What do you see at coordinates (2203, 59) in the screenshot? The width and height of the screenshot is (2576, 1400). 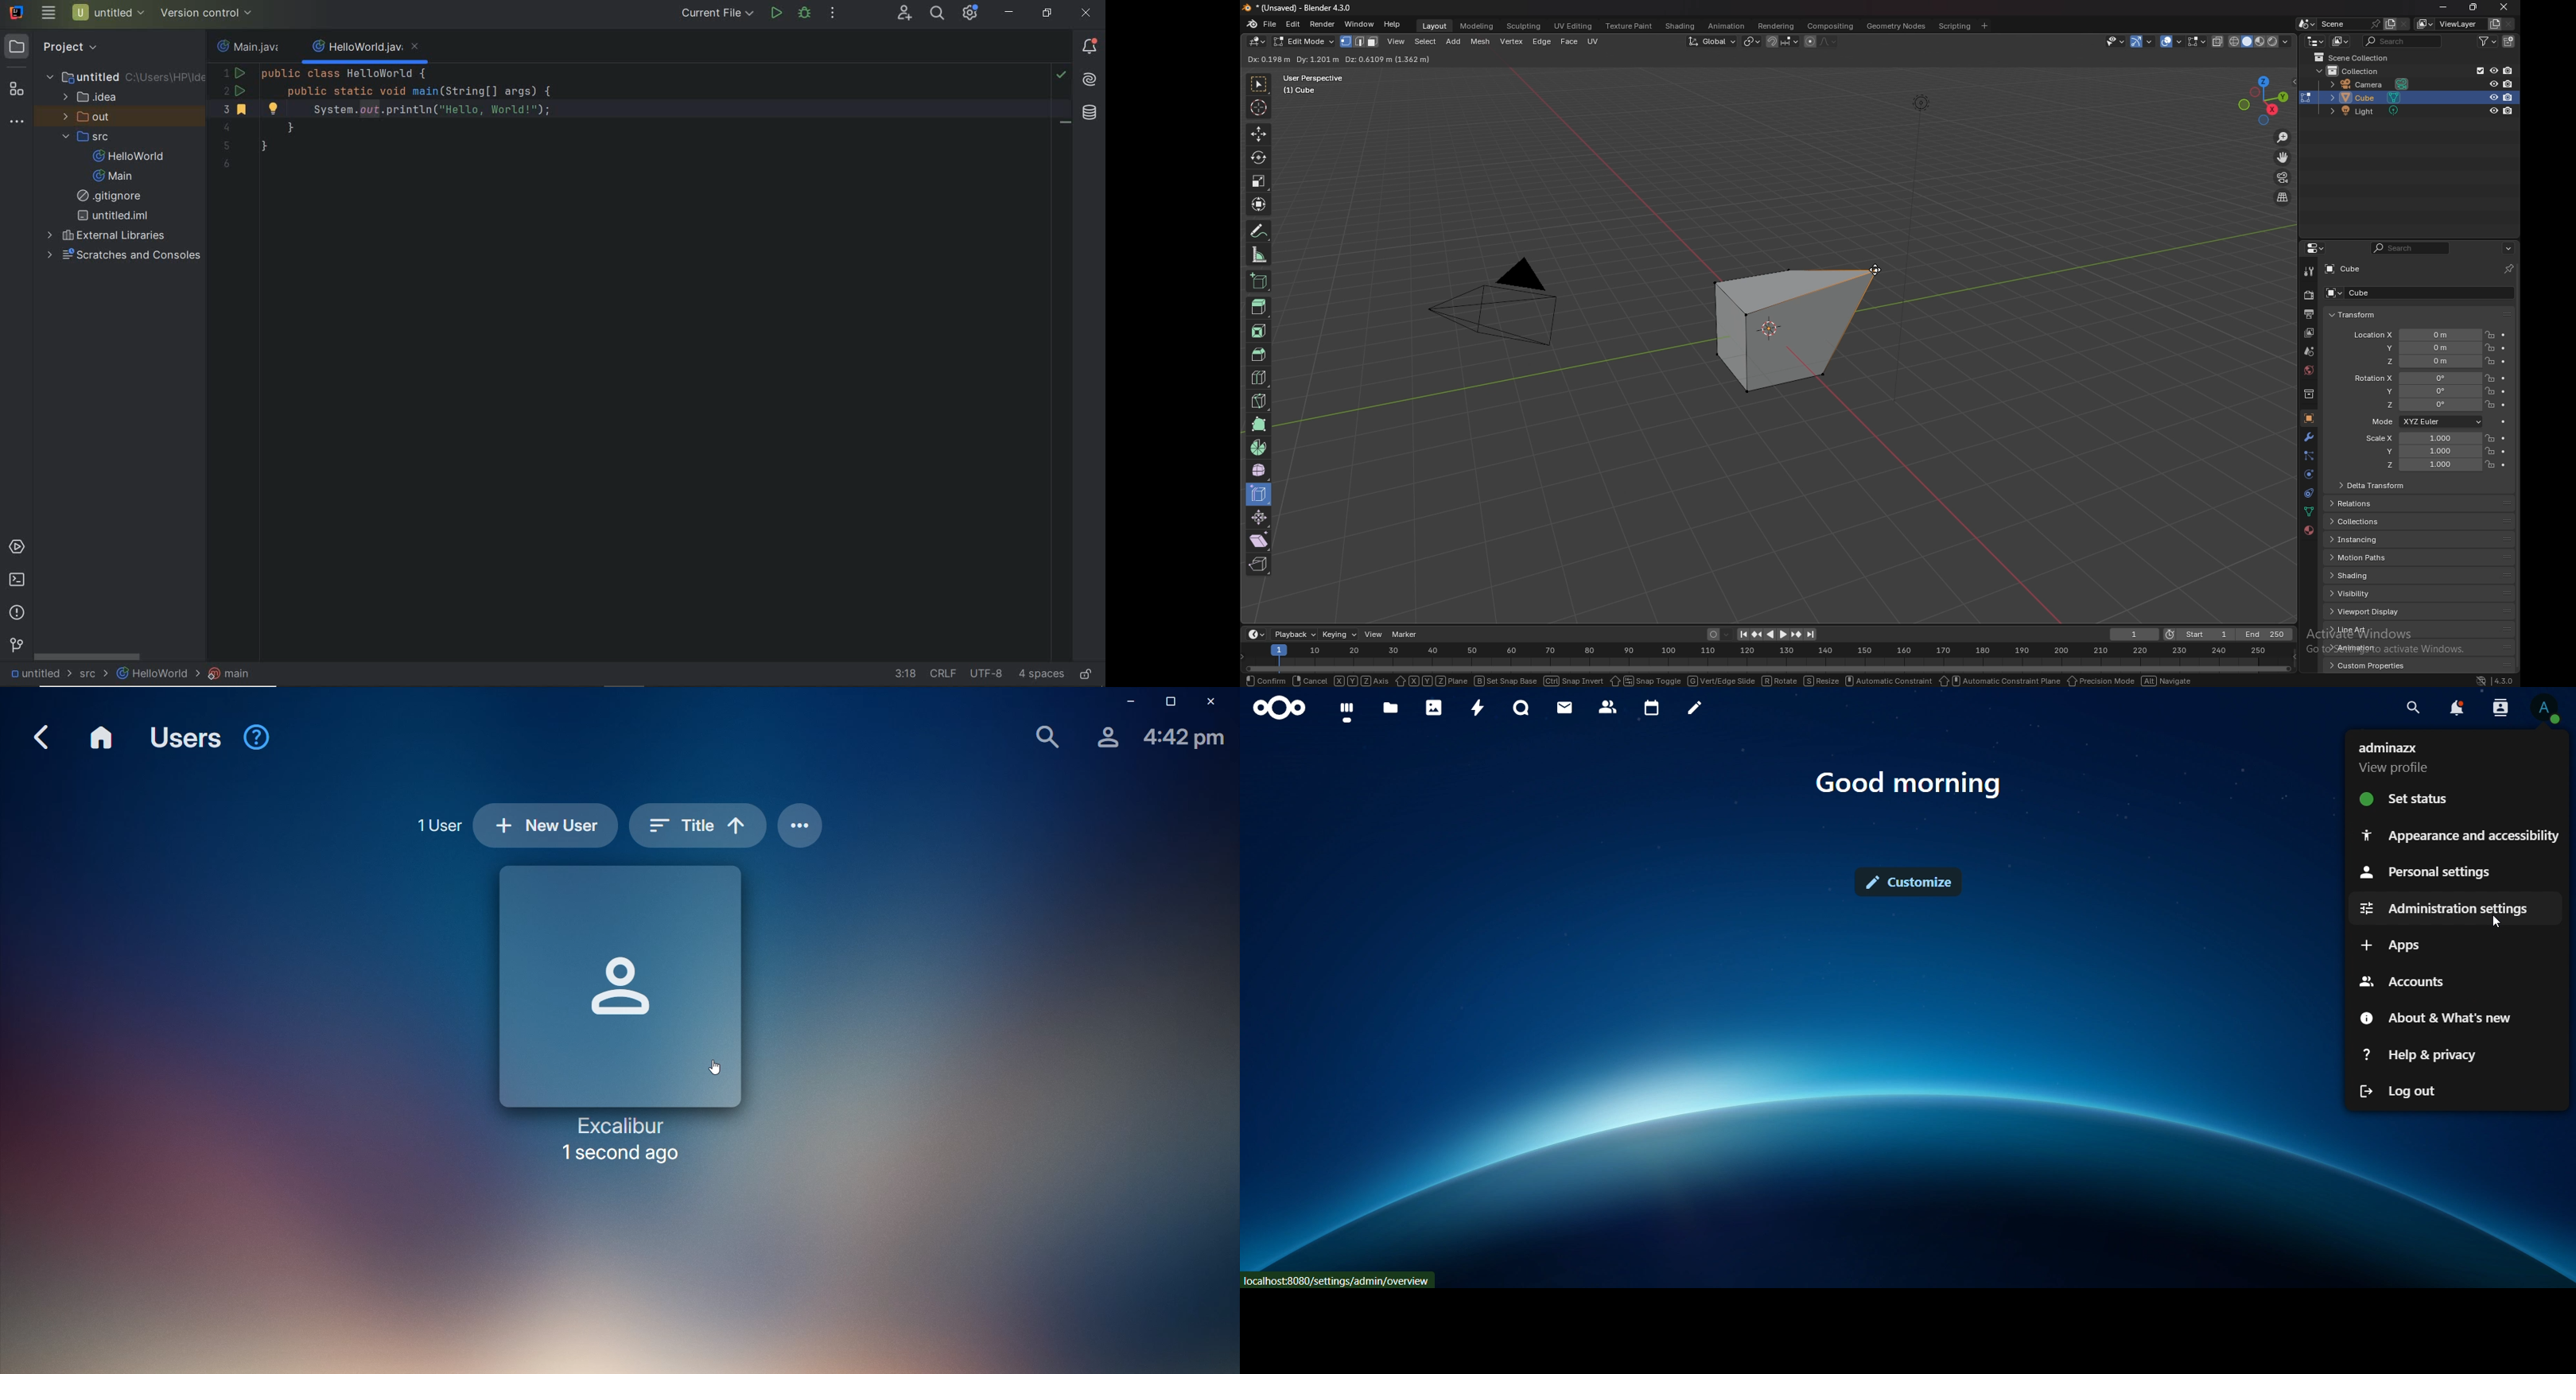 I see `enable mesh symmetry` at bounding box center [2203, 59].